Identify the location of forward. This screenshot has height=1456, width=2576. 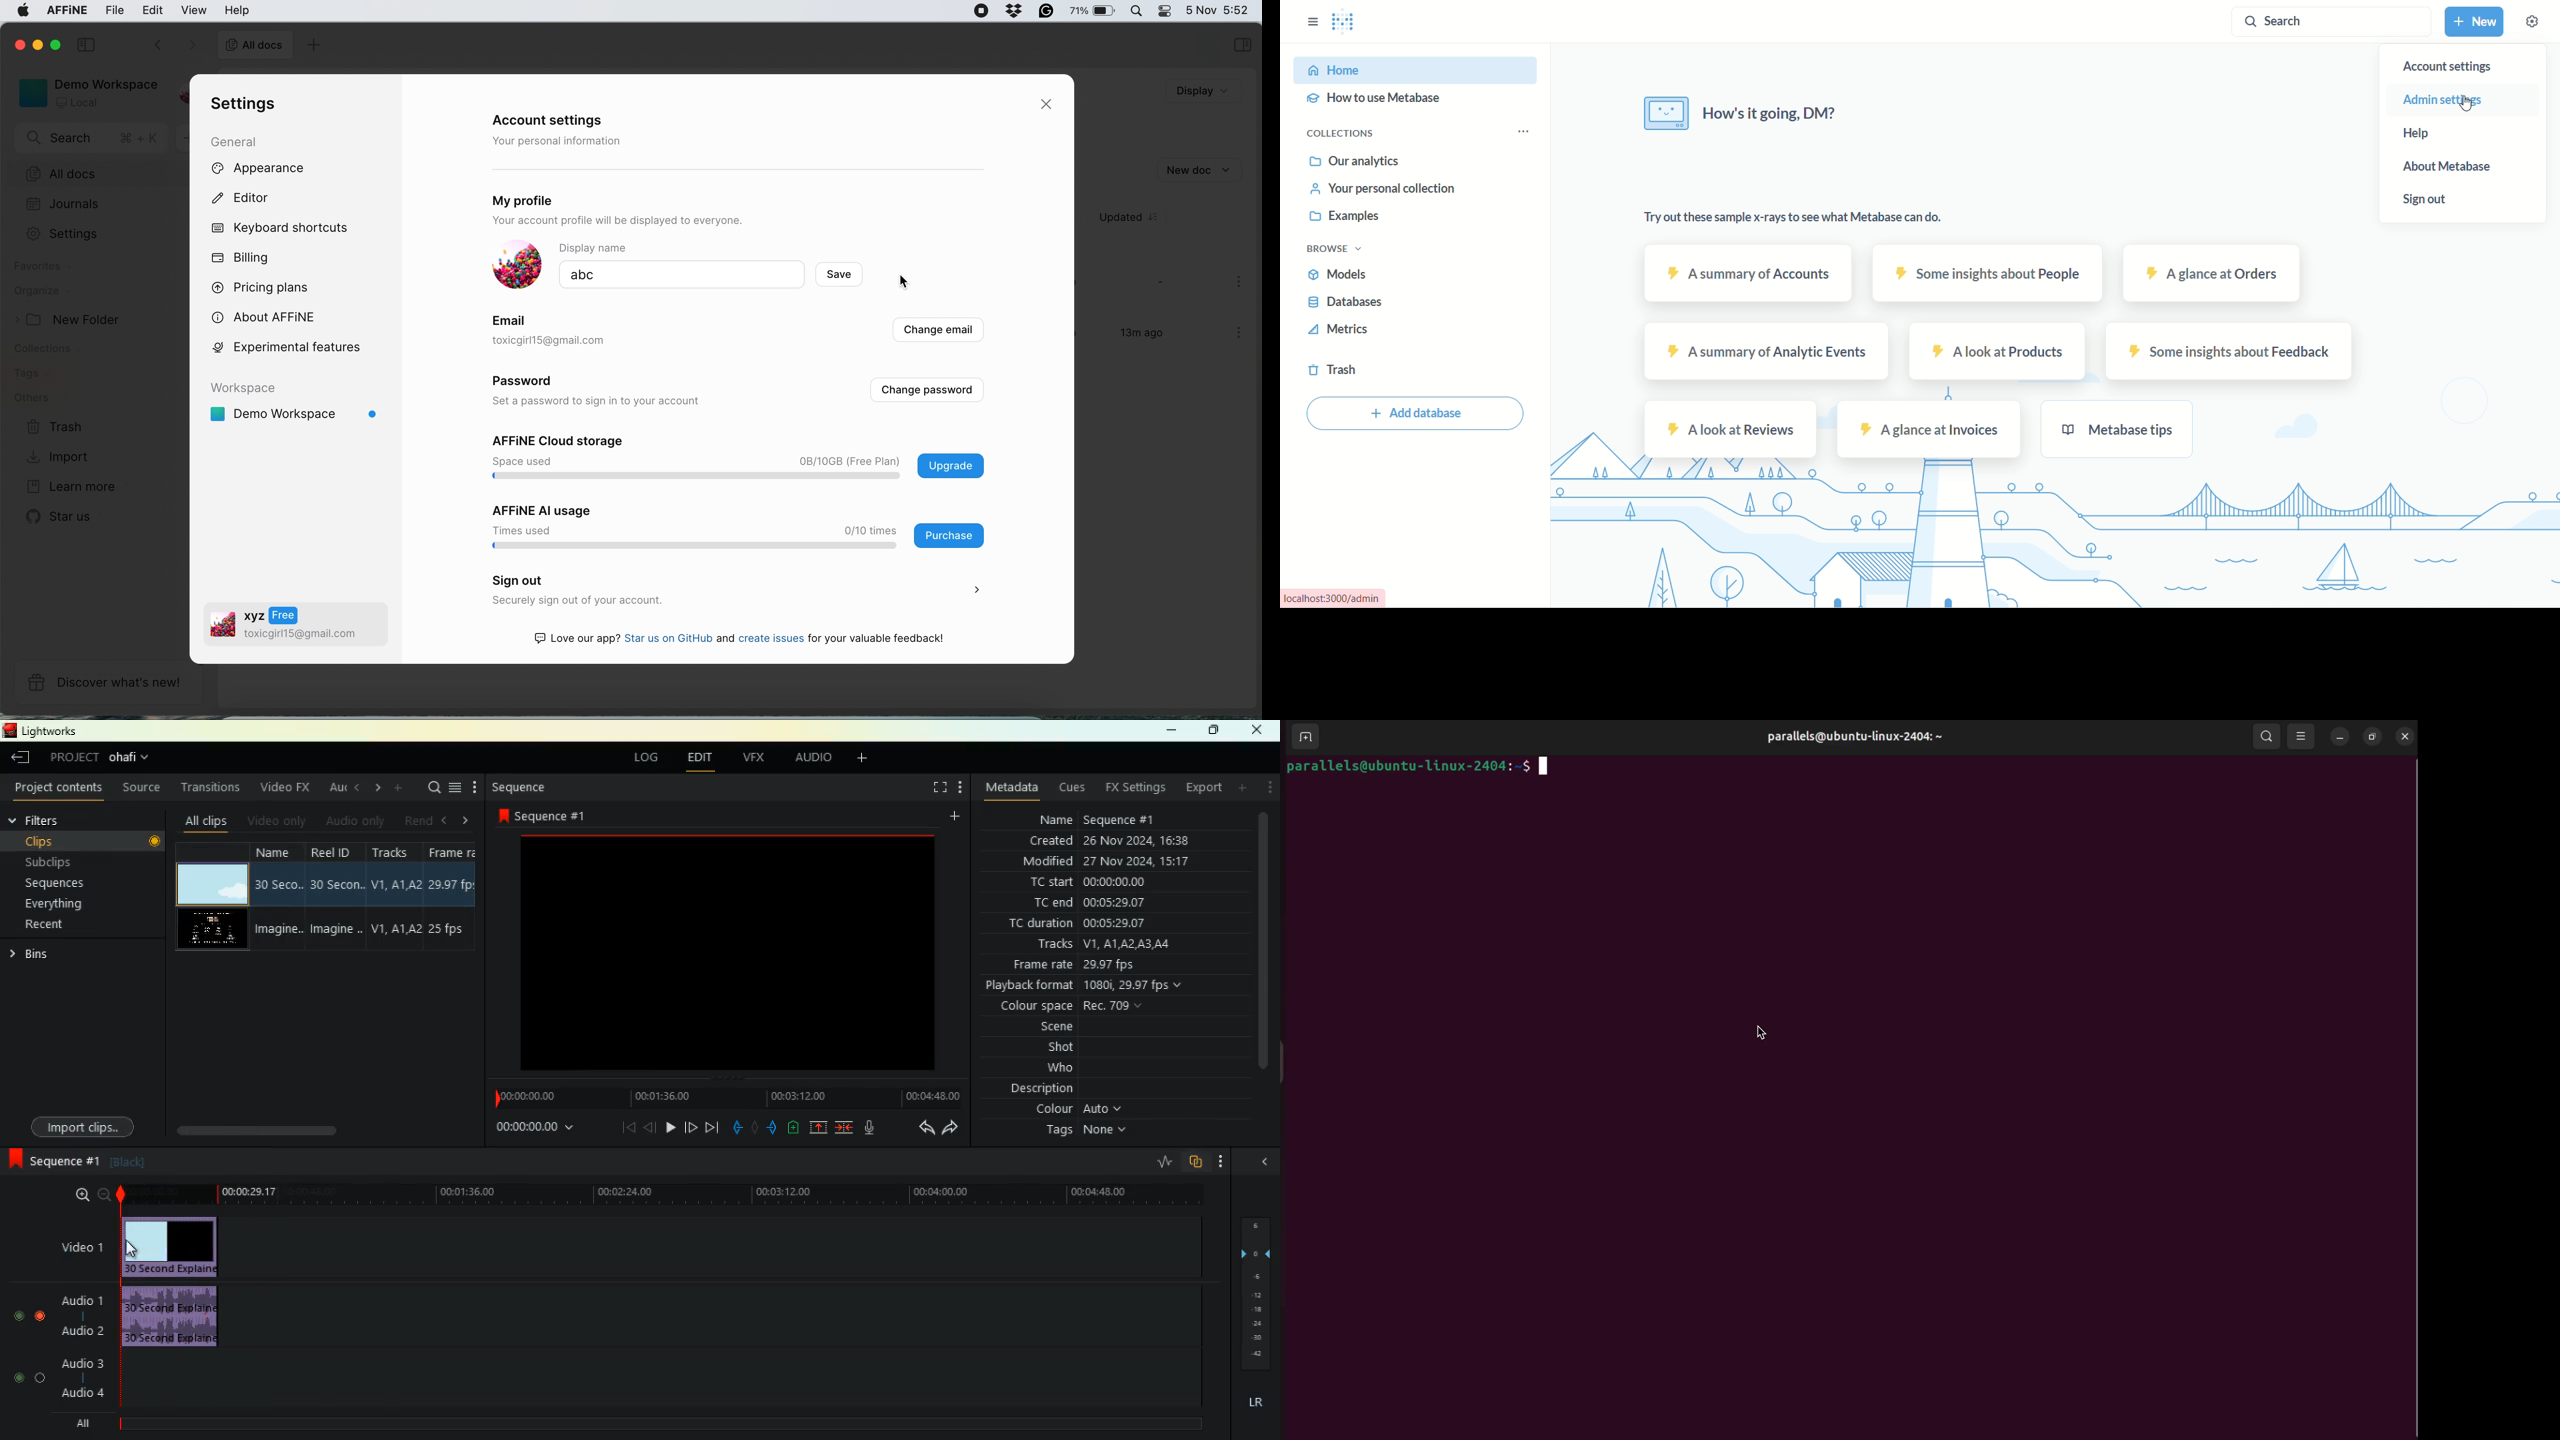
(691, 1129).